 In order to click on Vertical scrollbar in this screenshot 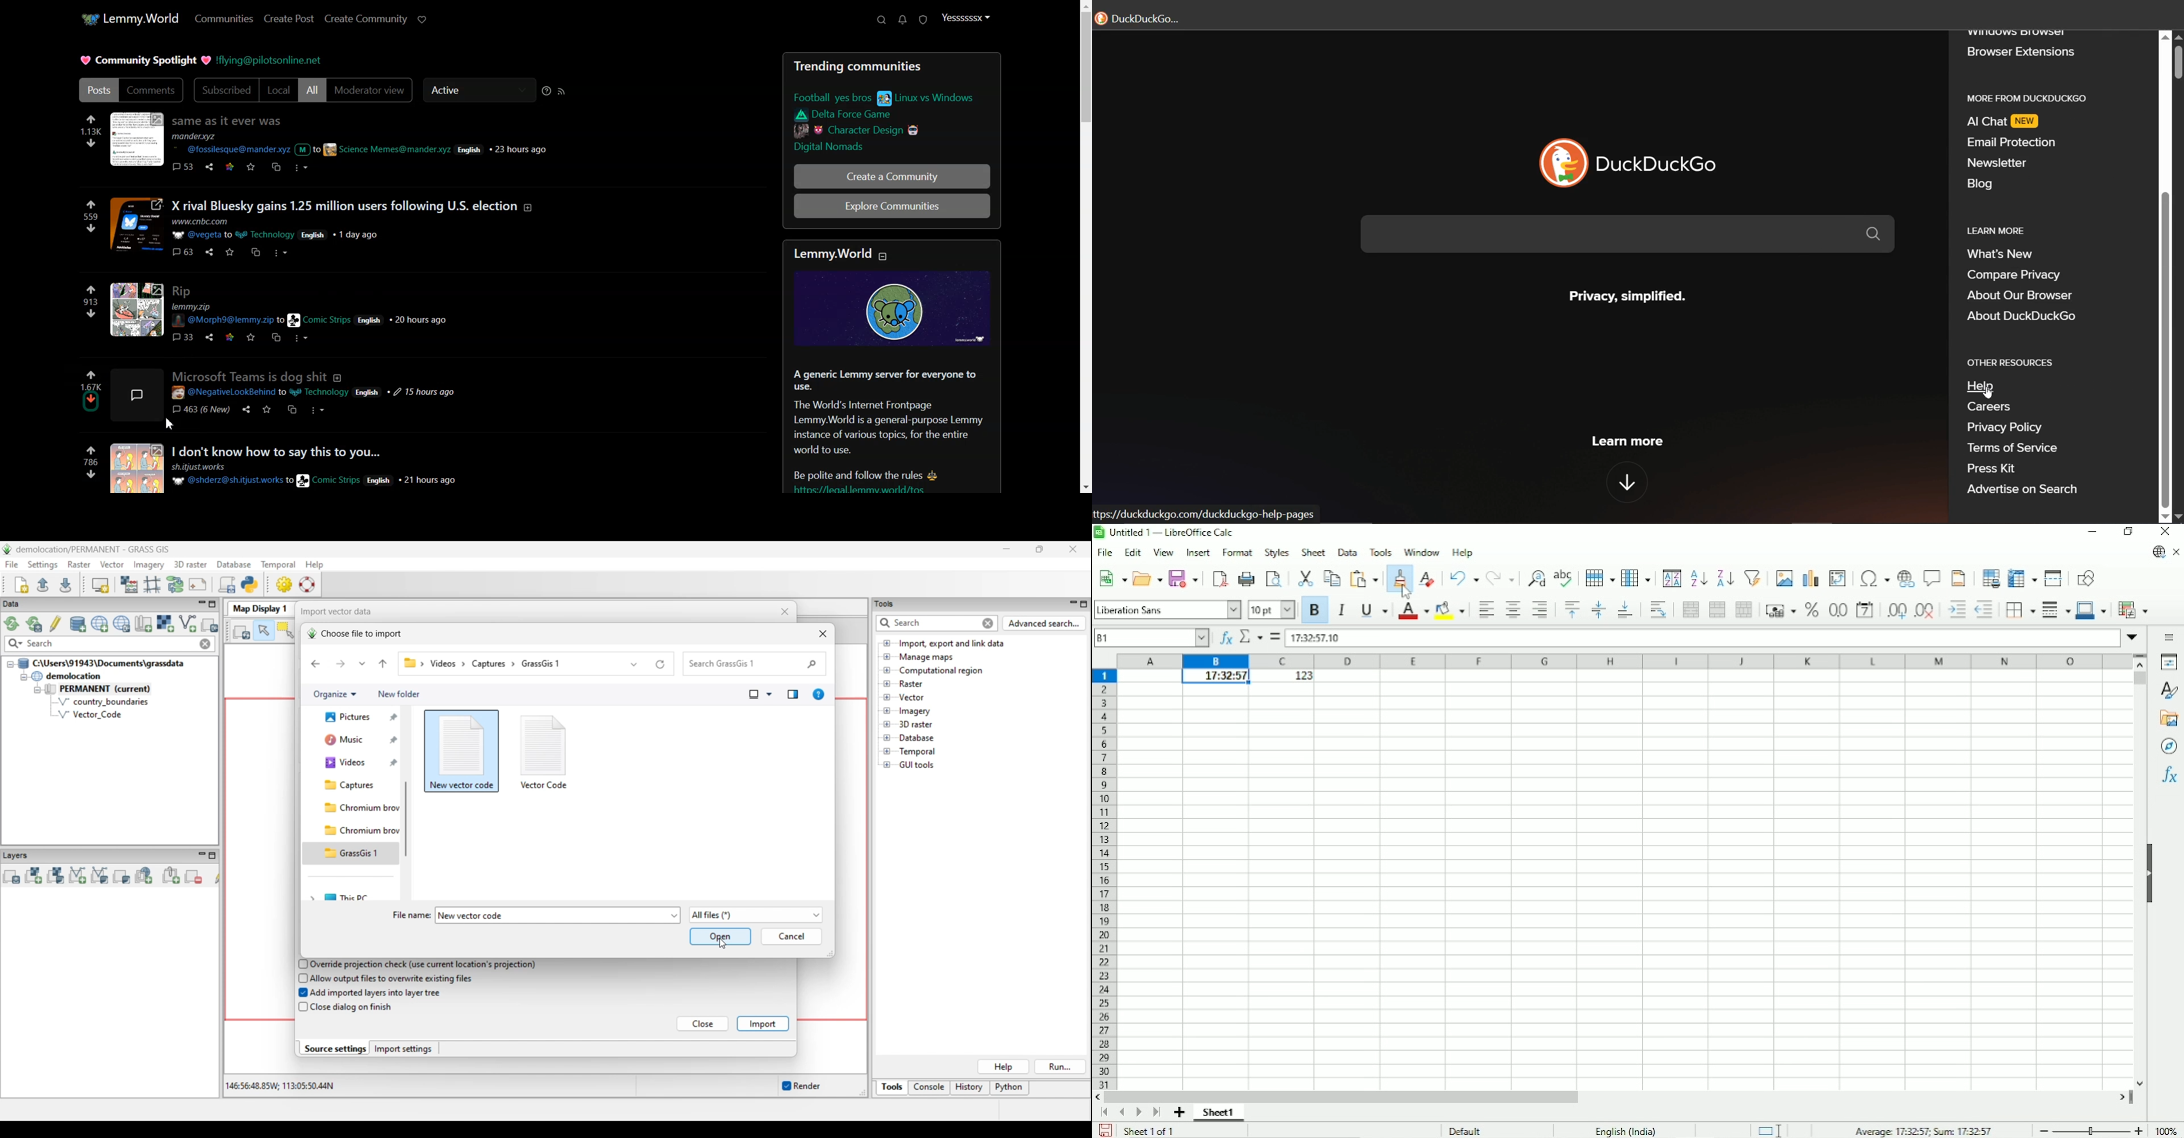, I will do `click(2139, 681)`.